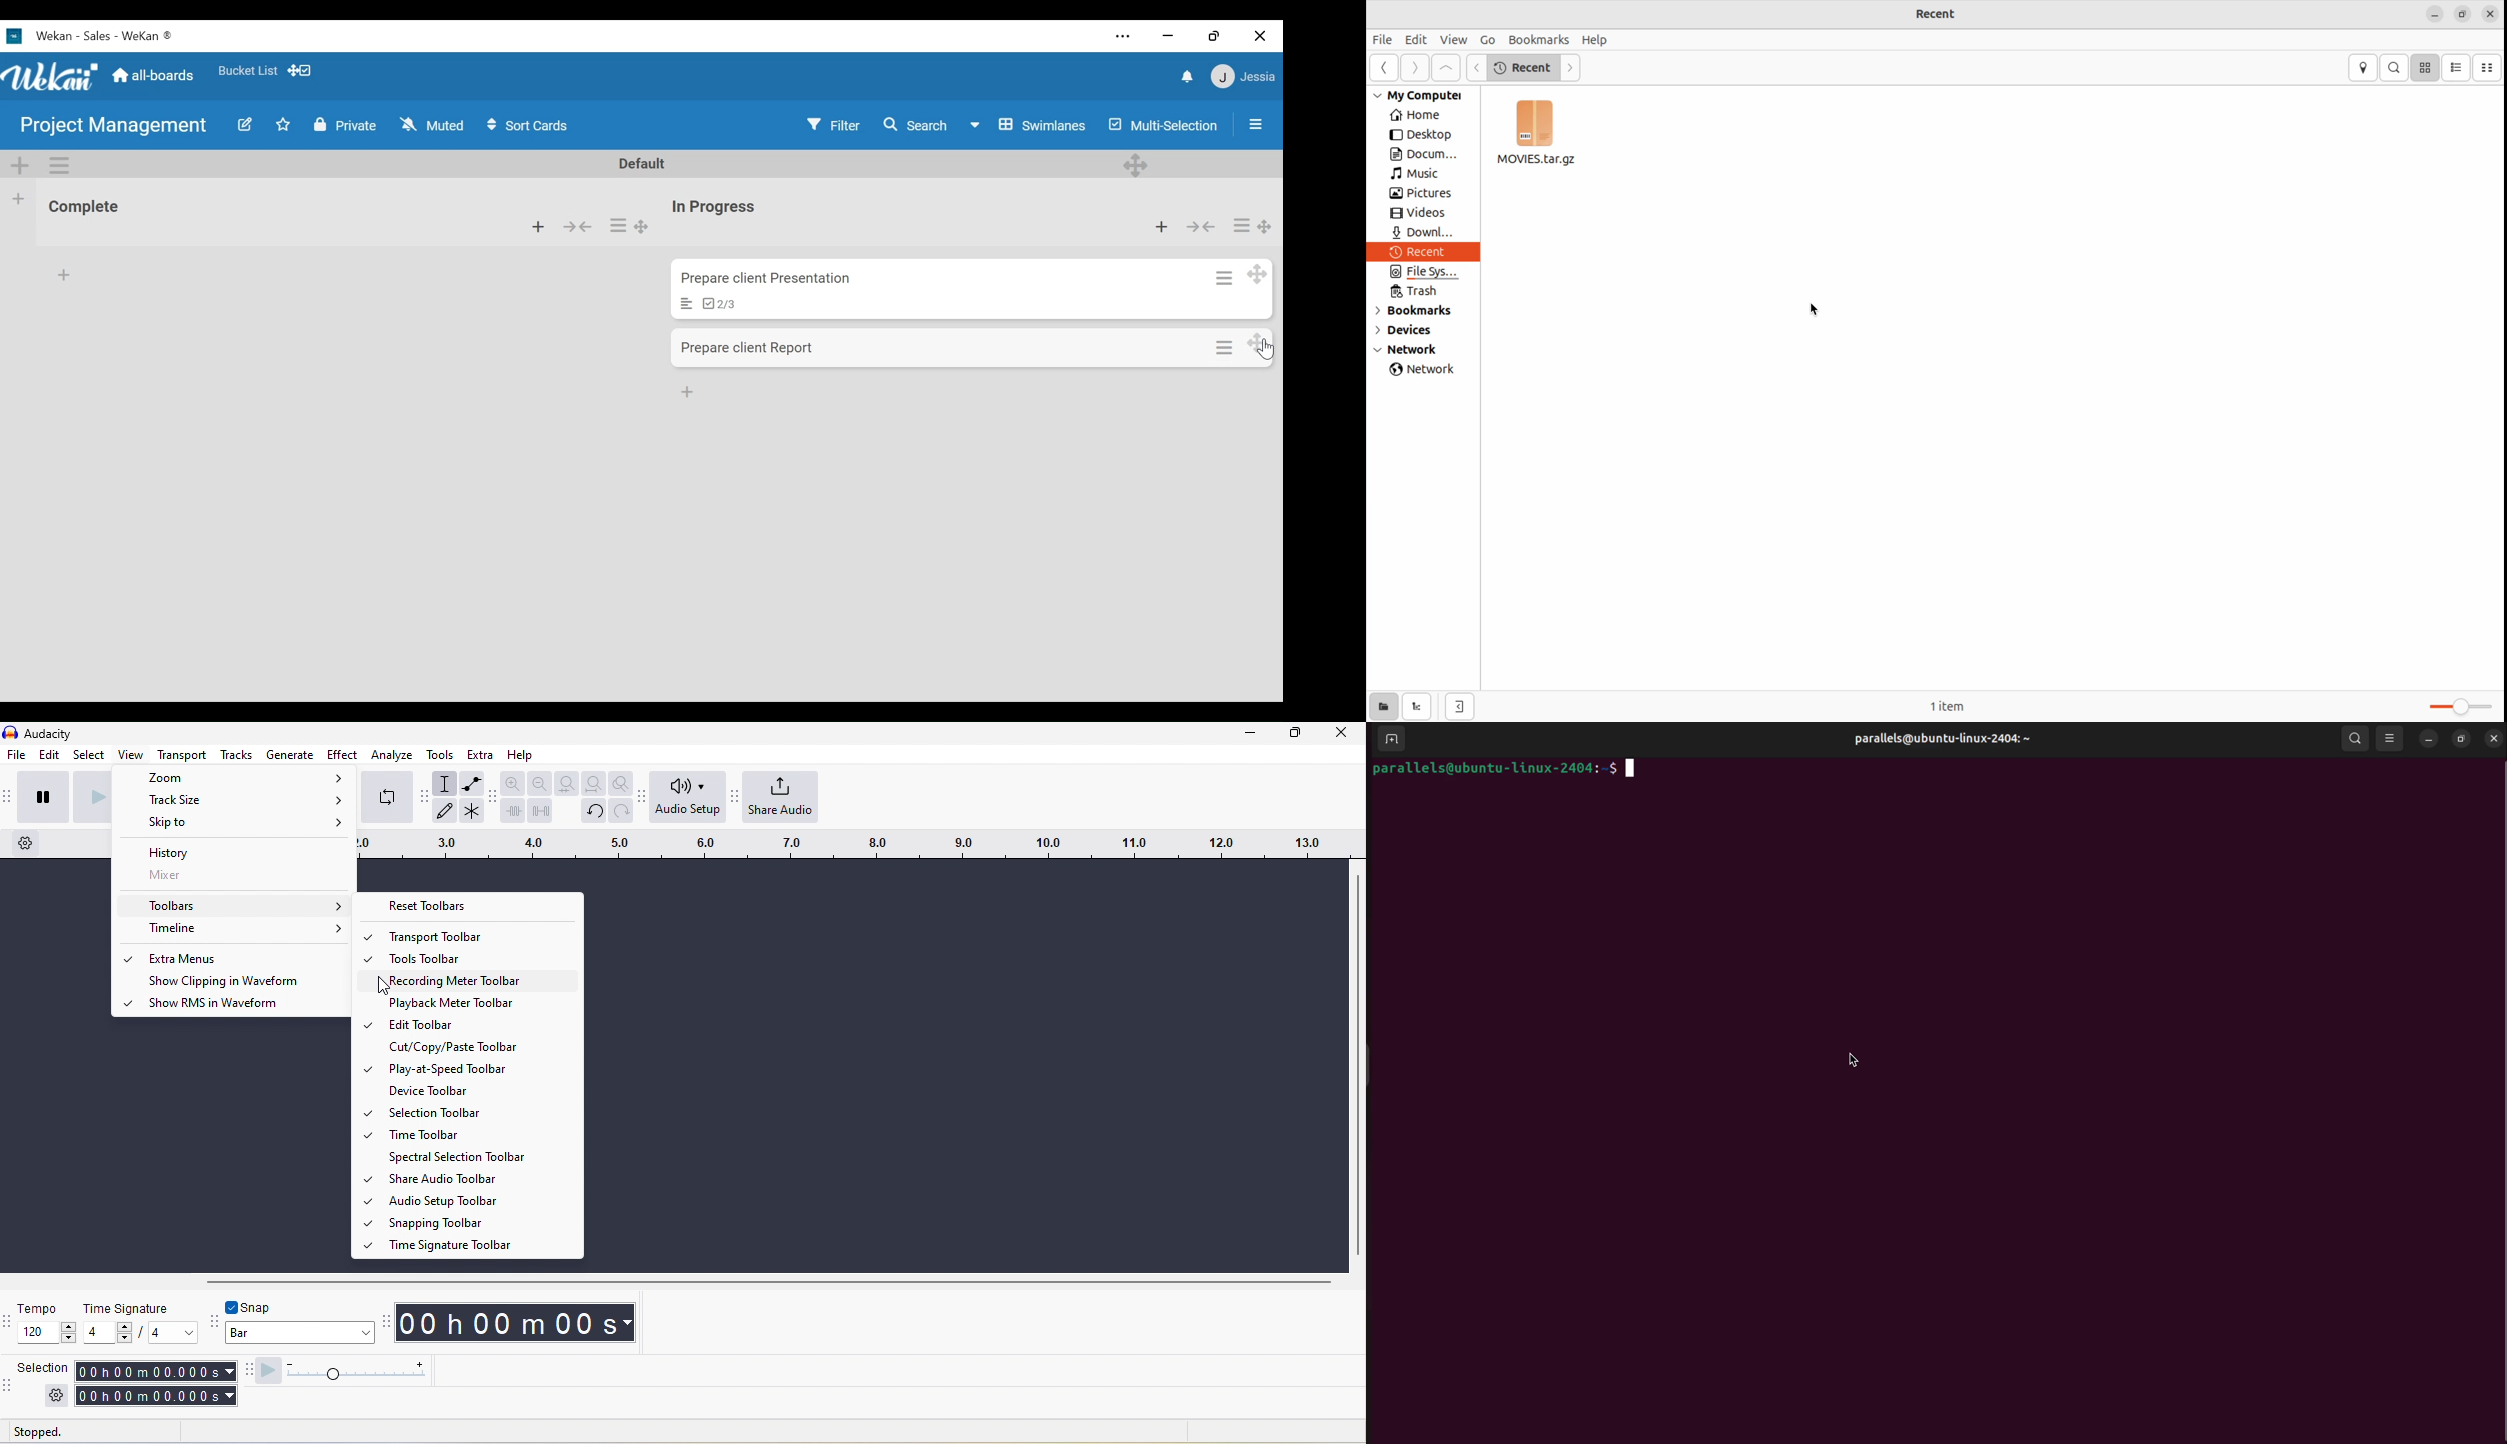 The image size is (2520, 1456). What do you see at coordinates (481, 936) in the screenshot?
I see `Transport toolbar` at bounding box center [481, 936].